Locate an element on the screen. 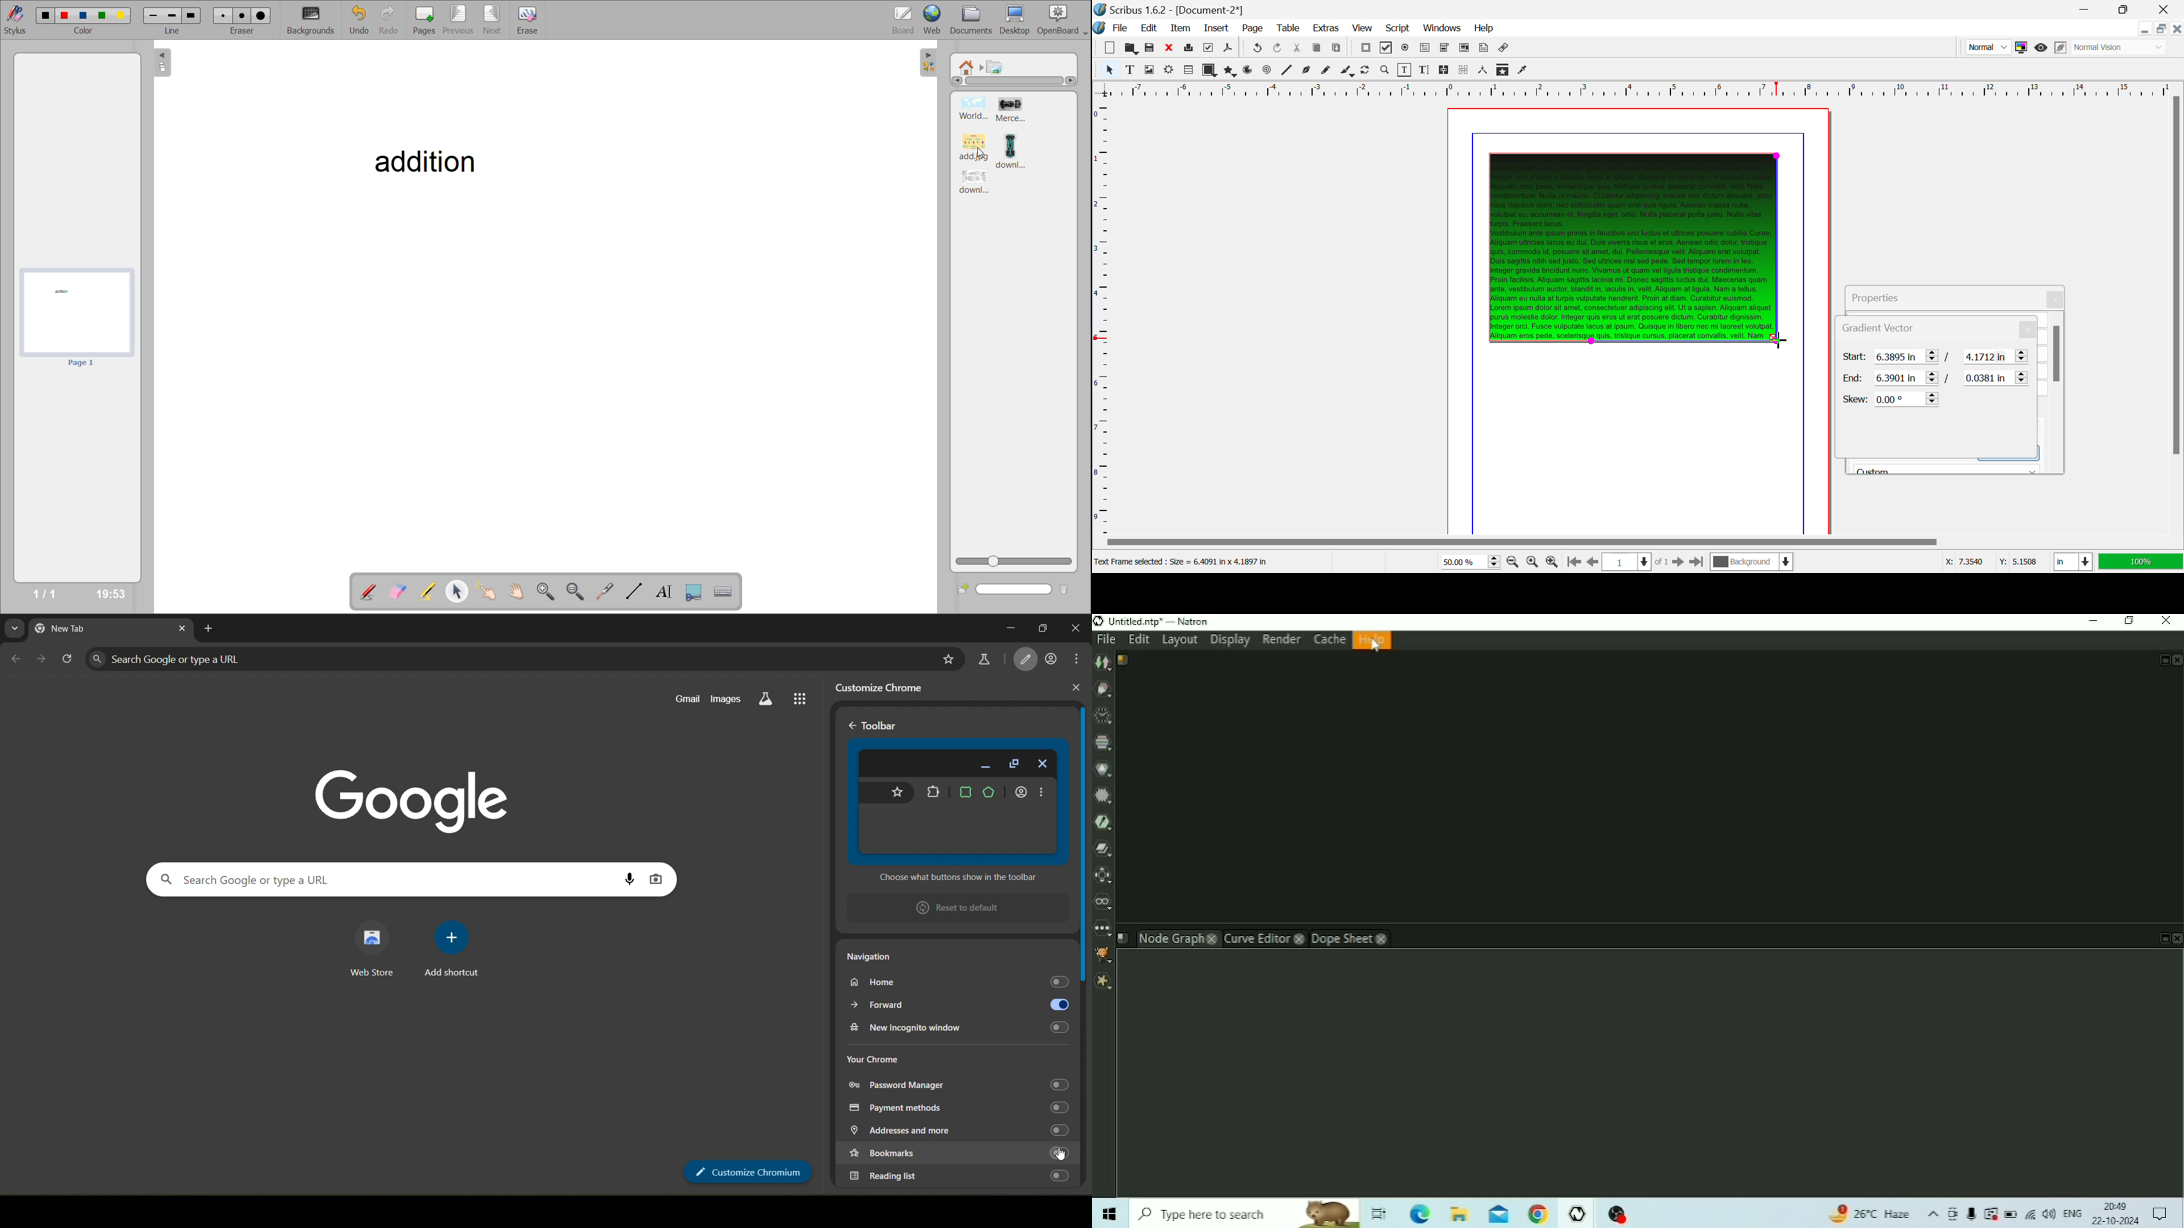  Close is located at coordinates (2057, 300).